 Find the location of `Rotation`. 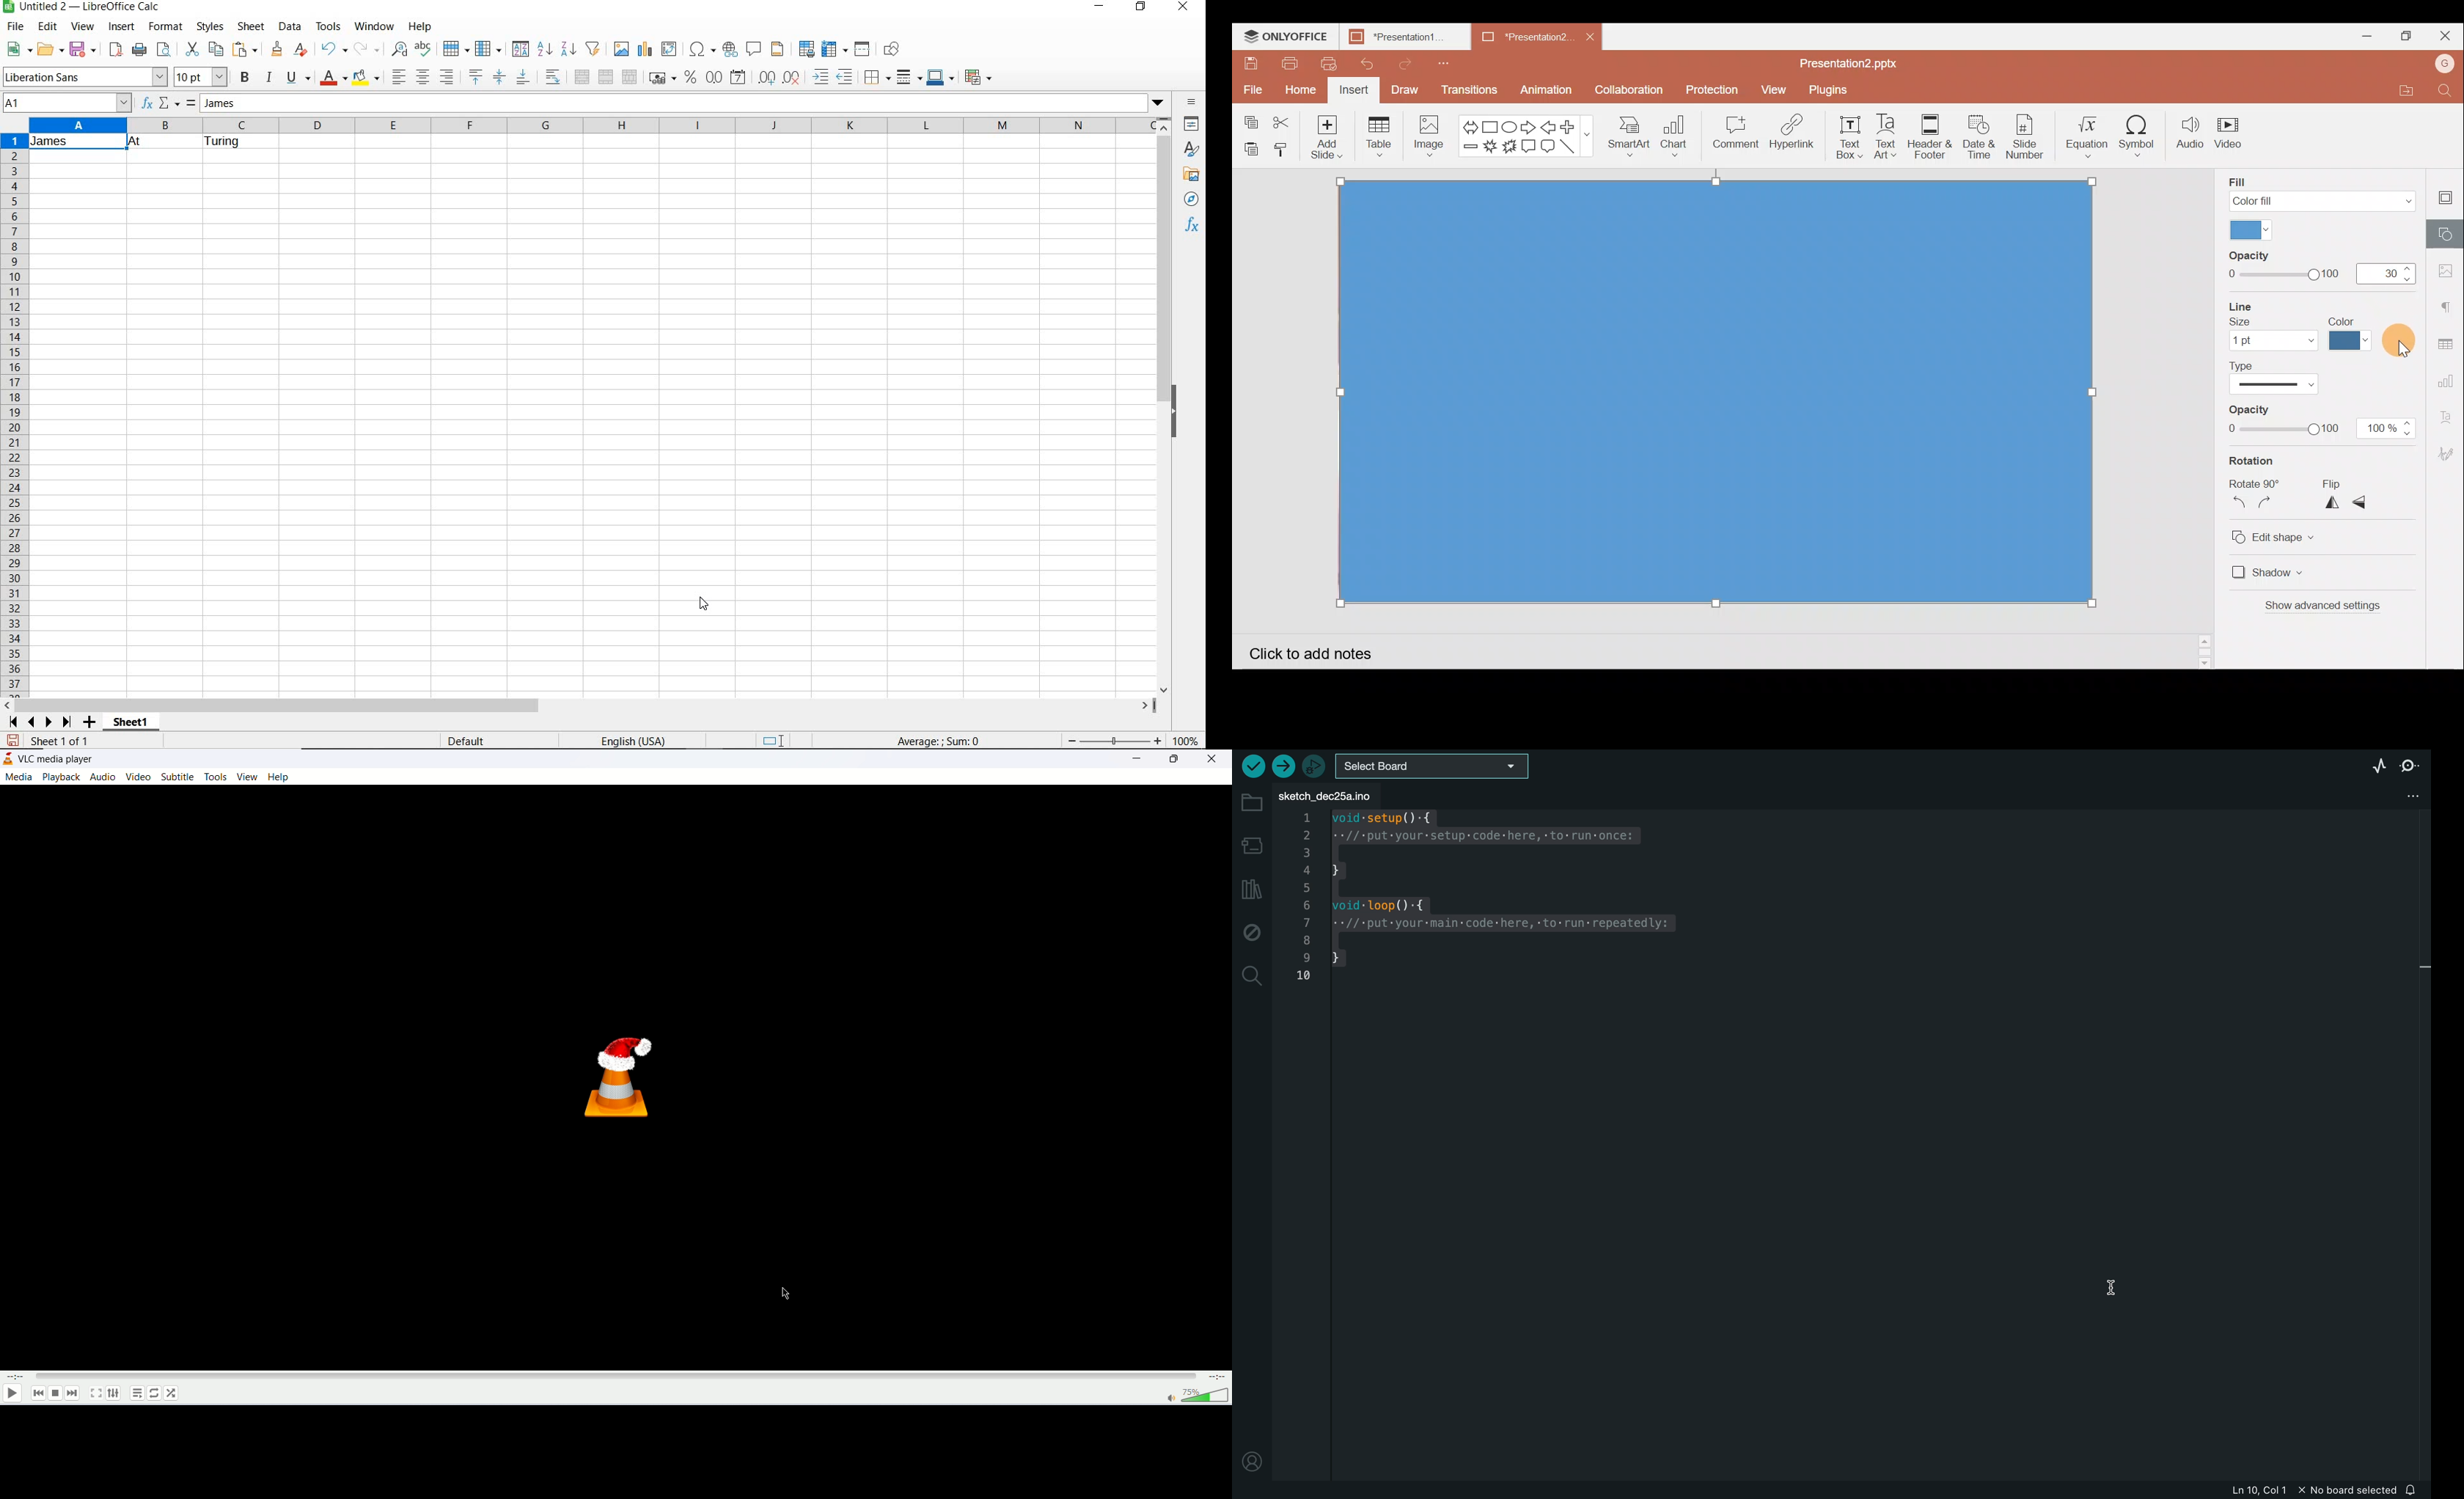

Rotation is located at coordinates (2260, 462).